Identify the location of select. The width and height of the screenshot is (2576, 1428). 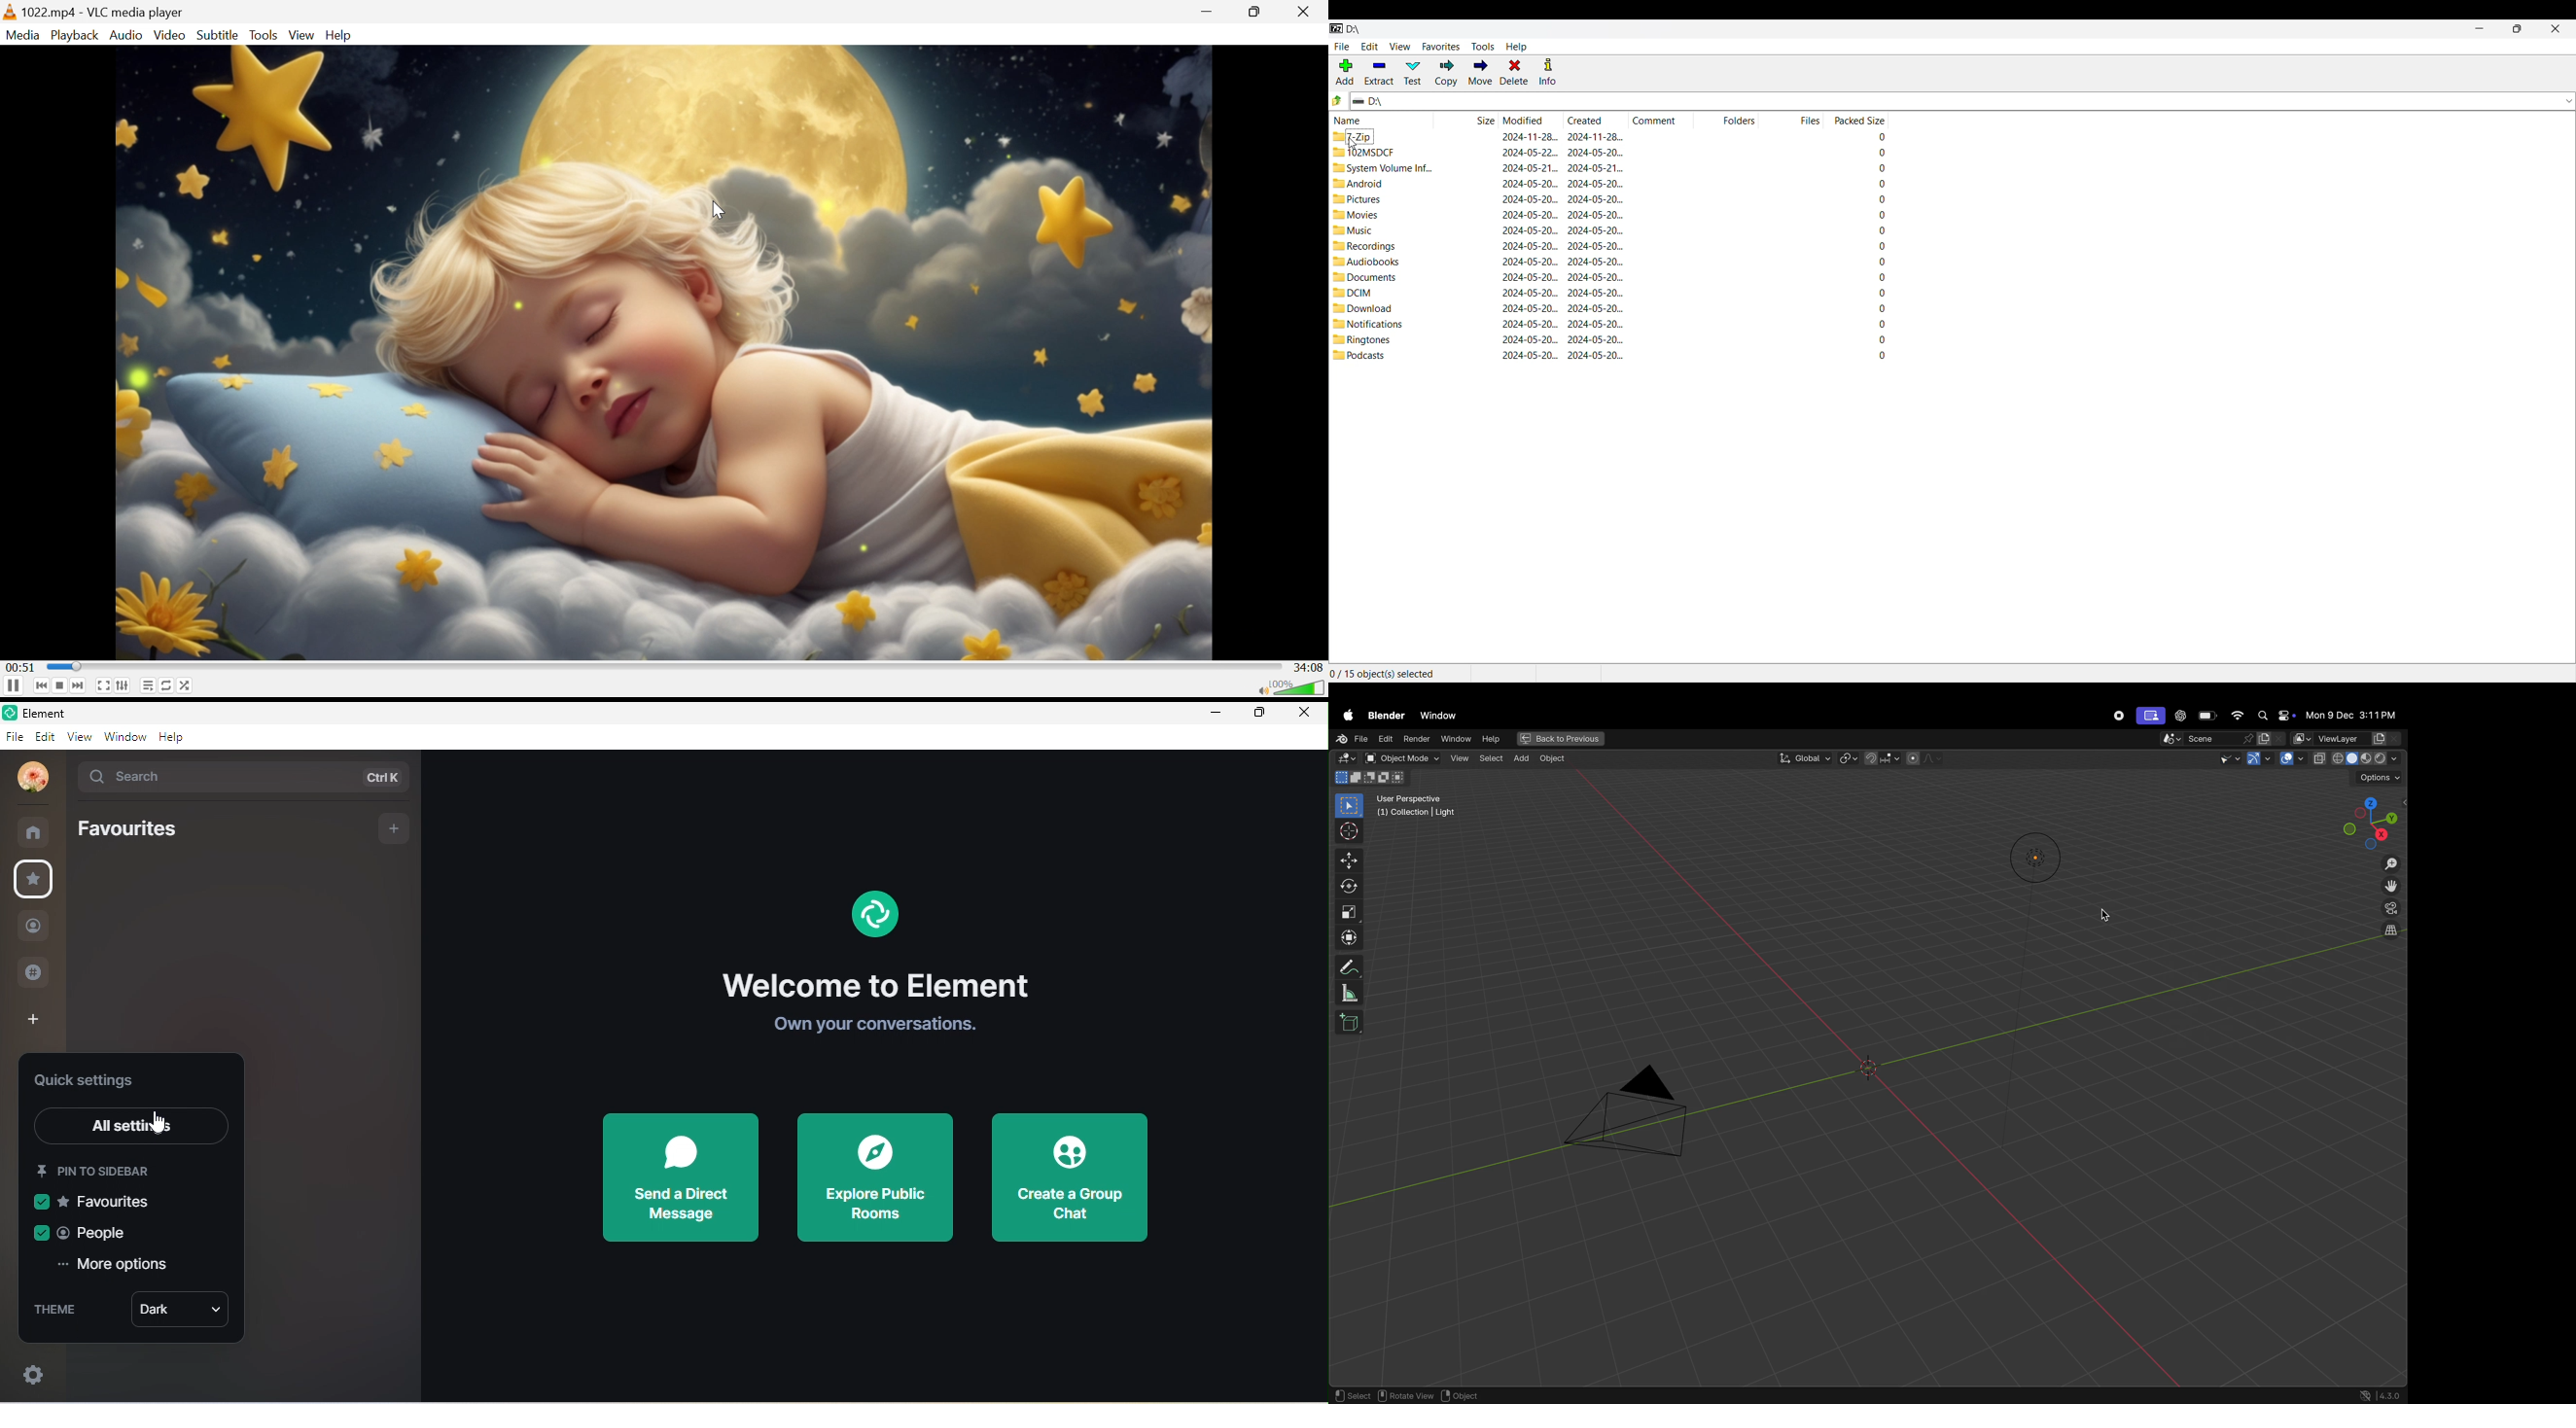
(1489, 758).